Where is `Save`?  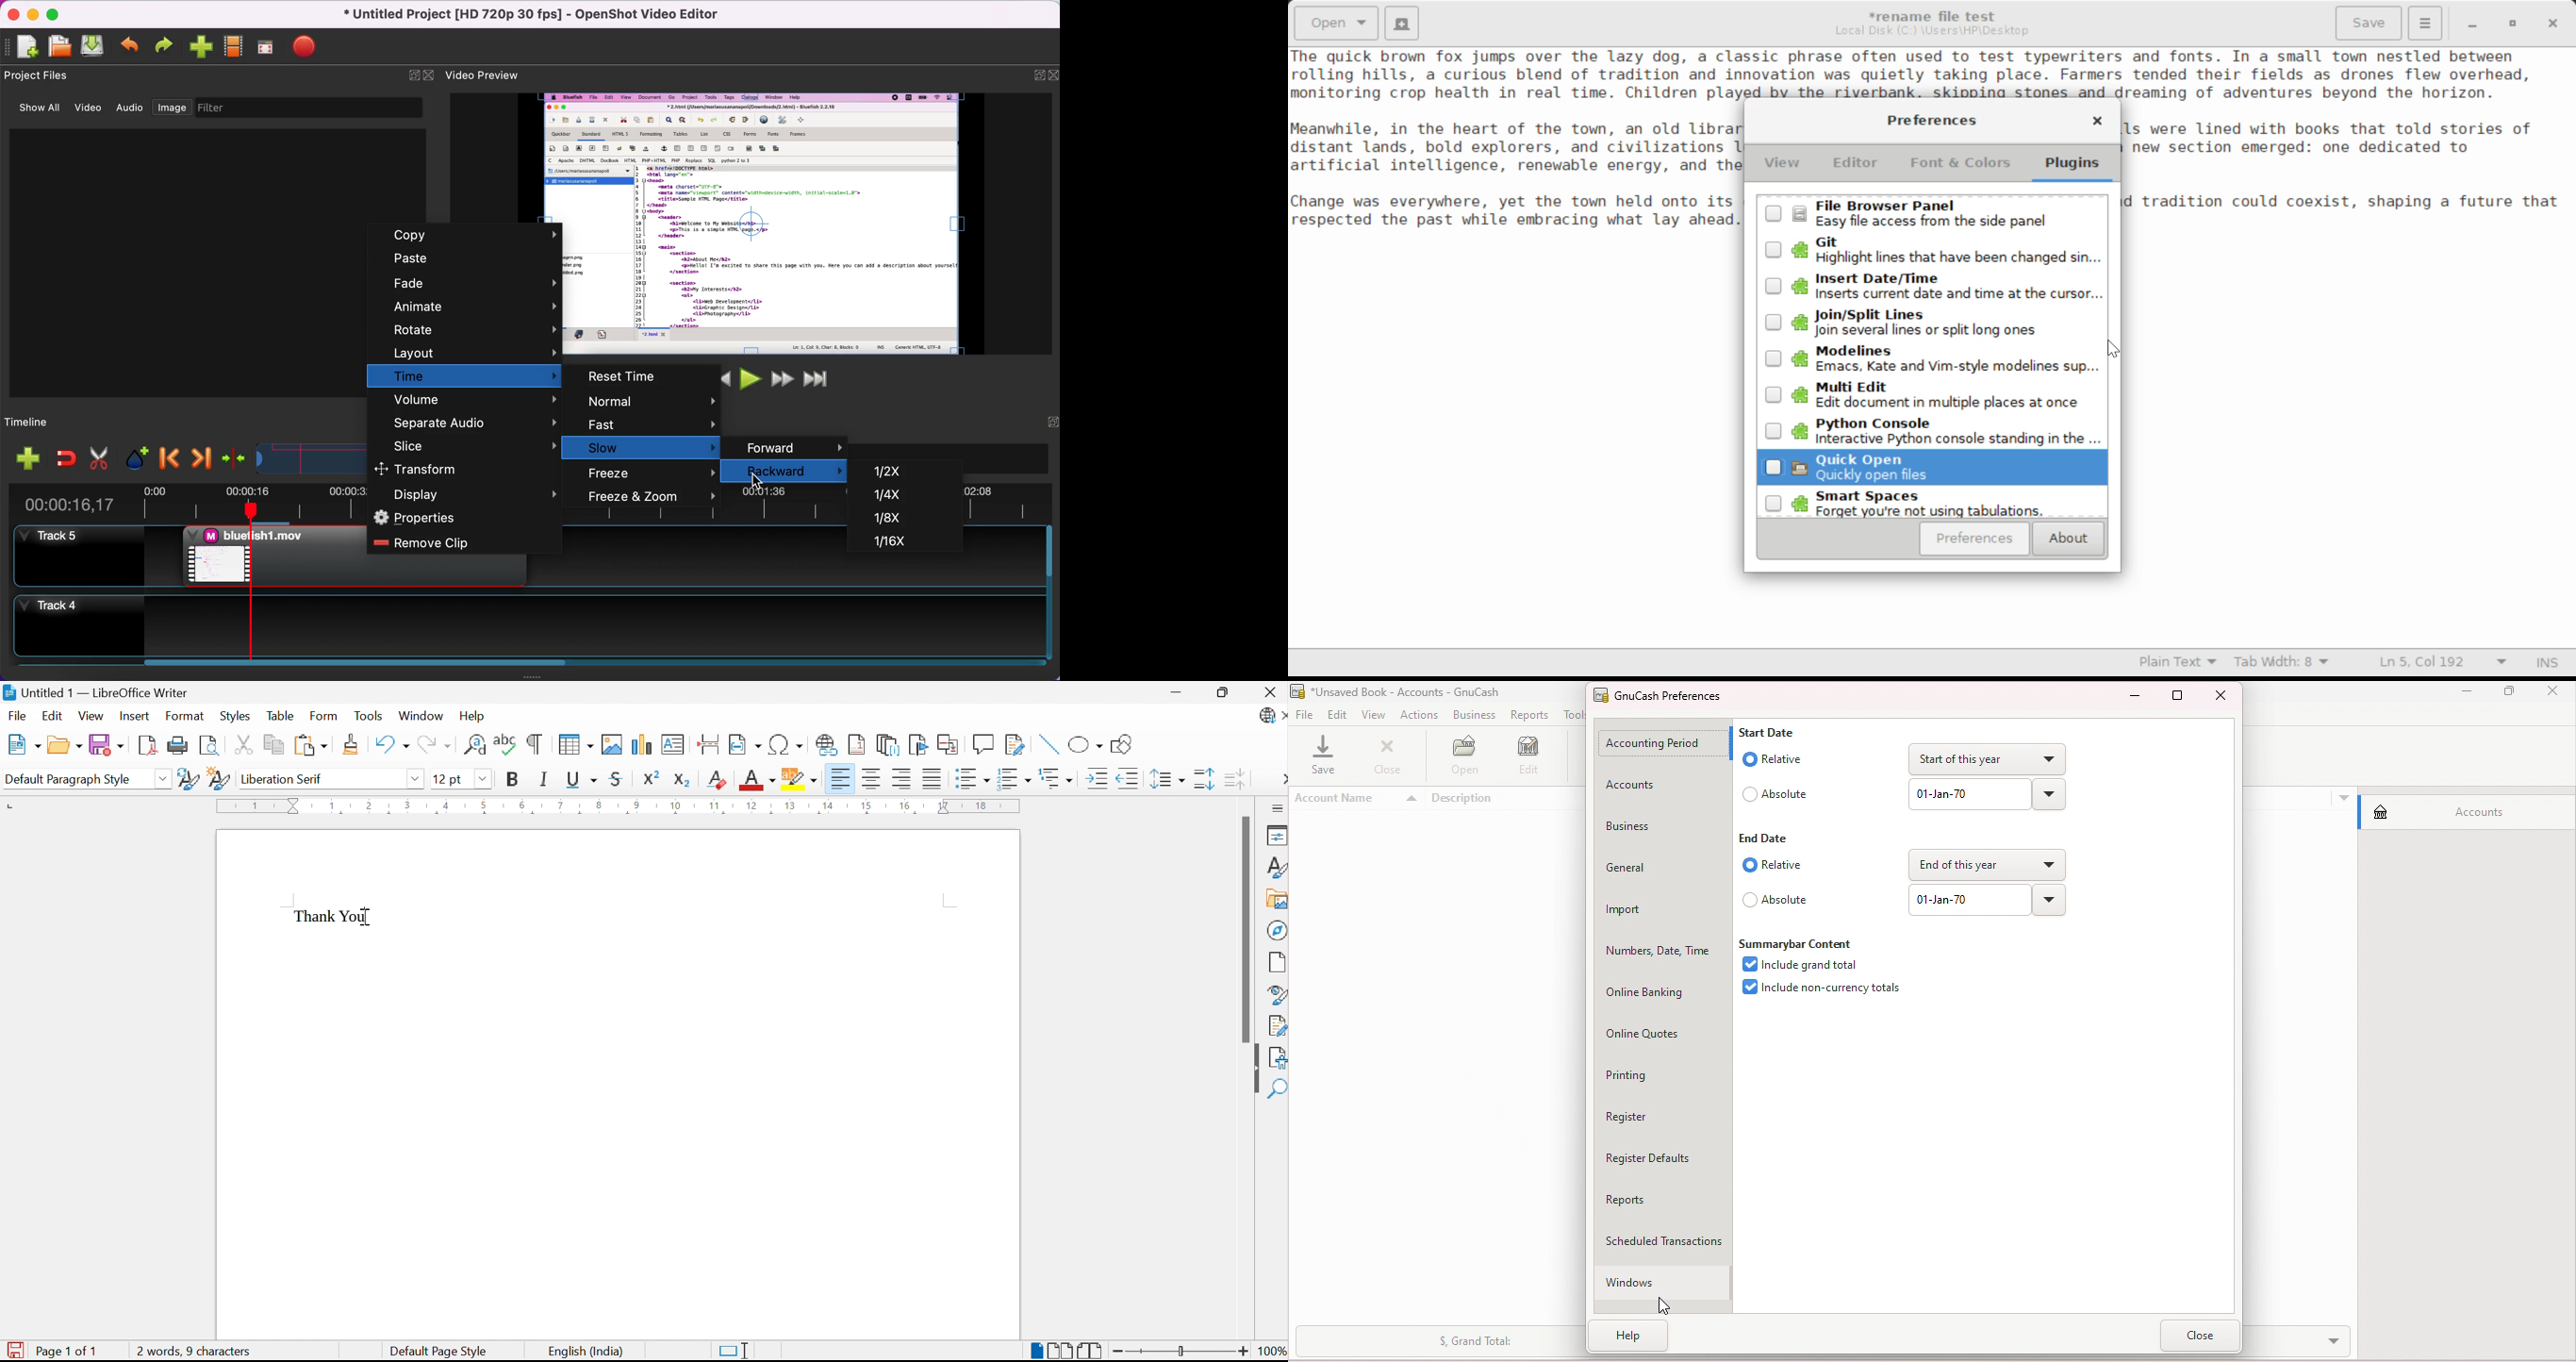 Save is located at coordinates (2370, 23).